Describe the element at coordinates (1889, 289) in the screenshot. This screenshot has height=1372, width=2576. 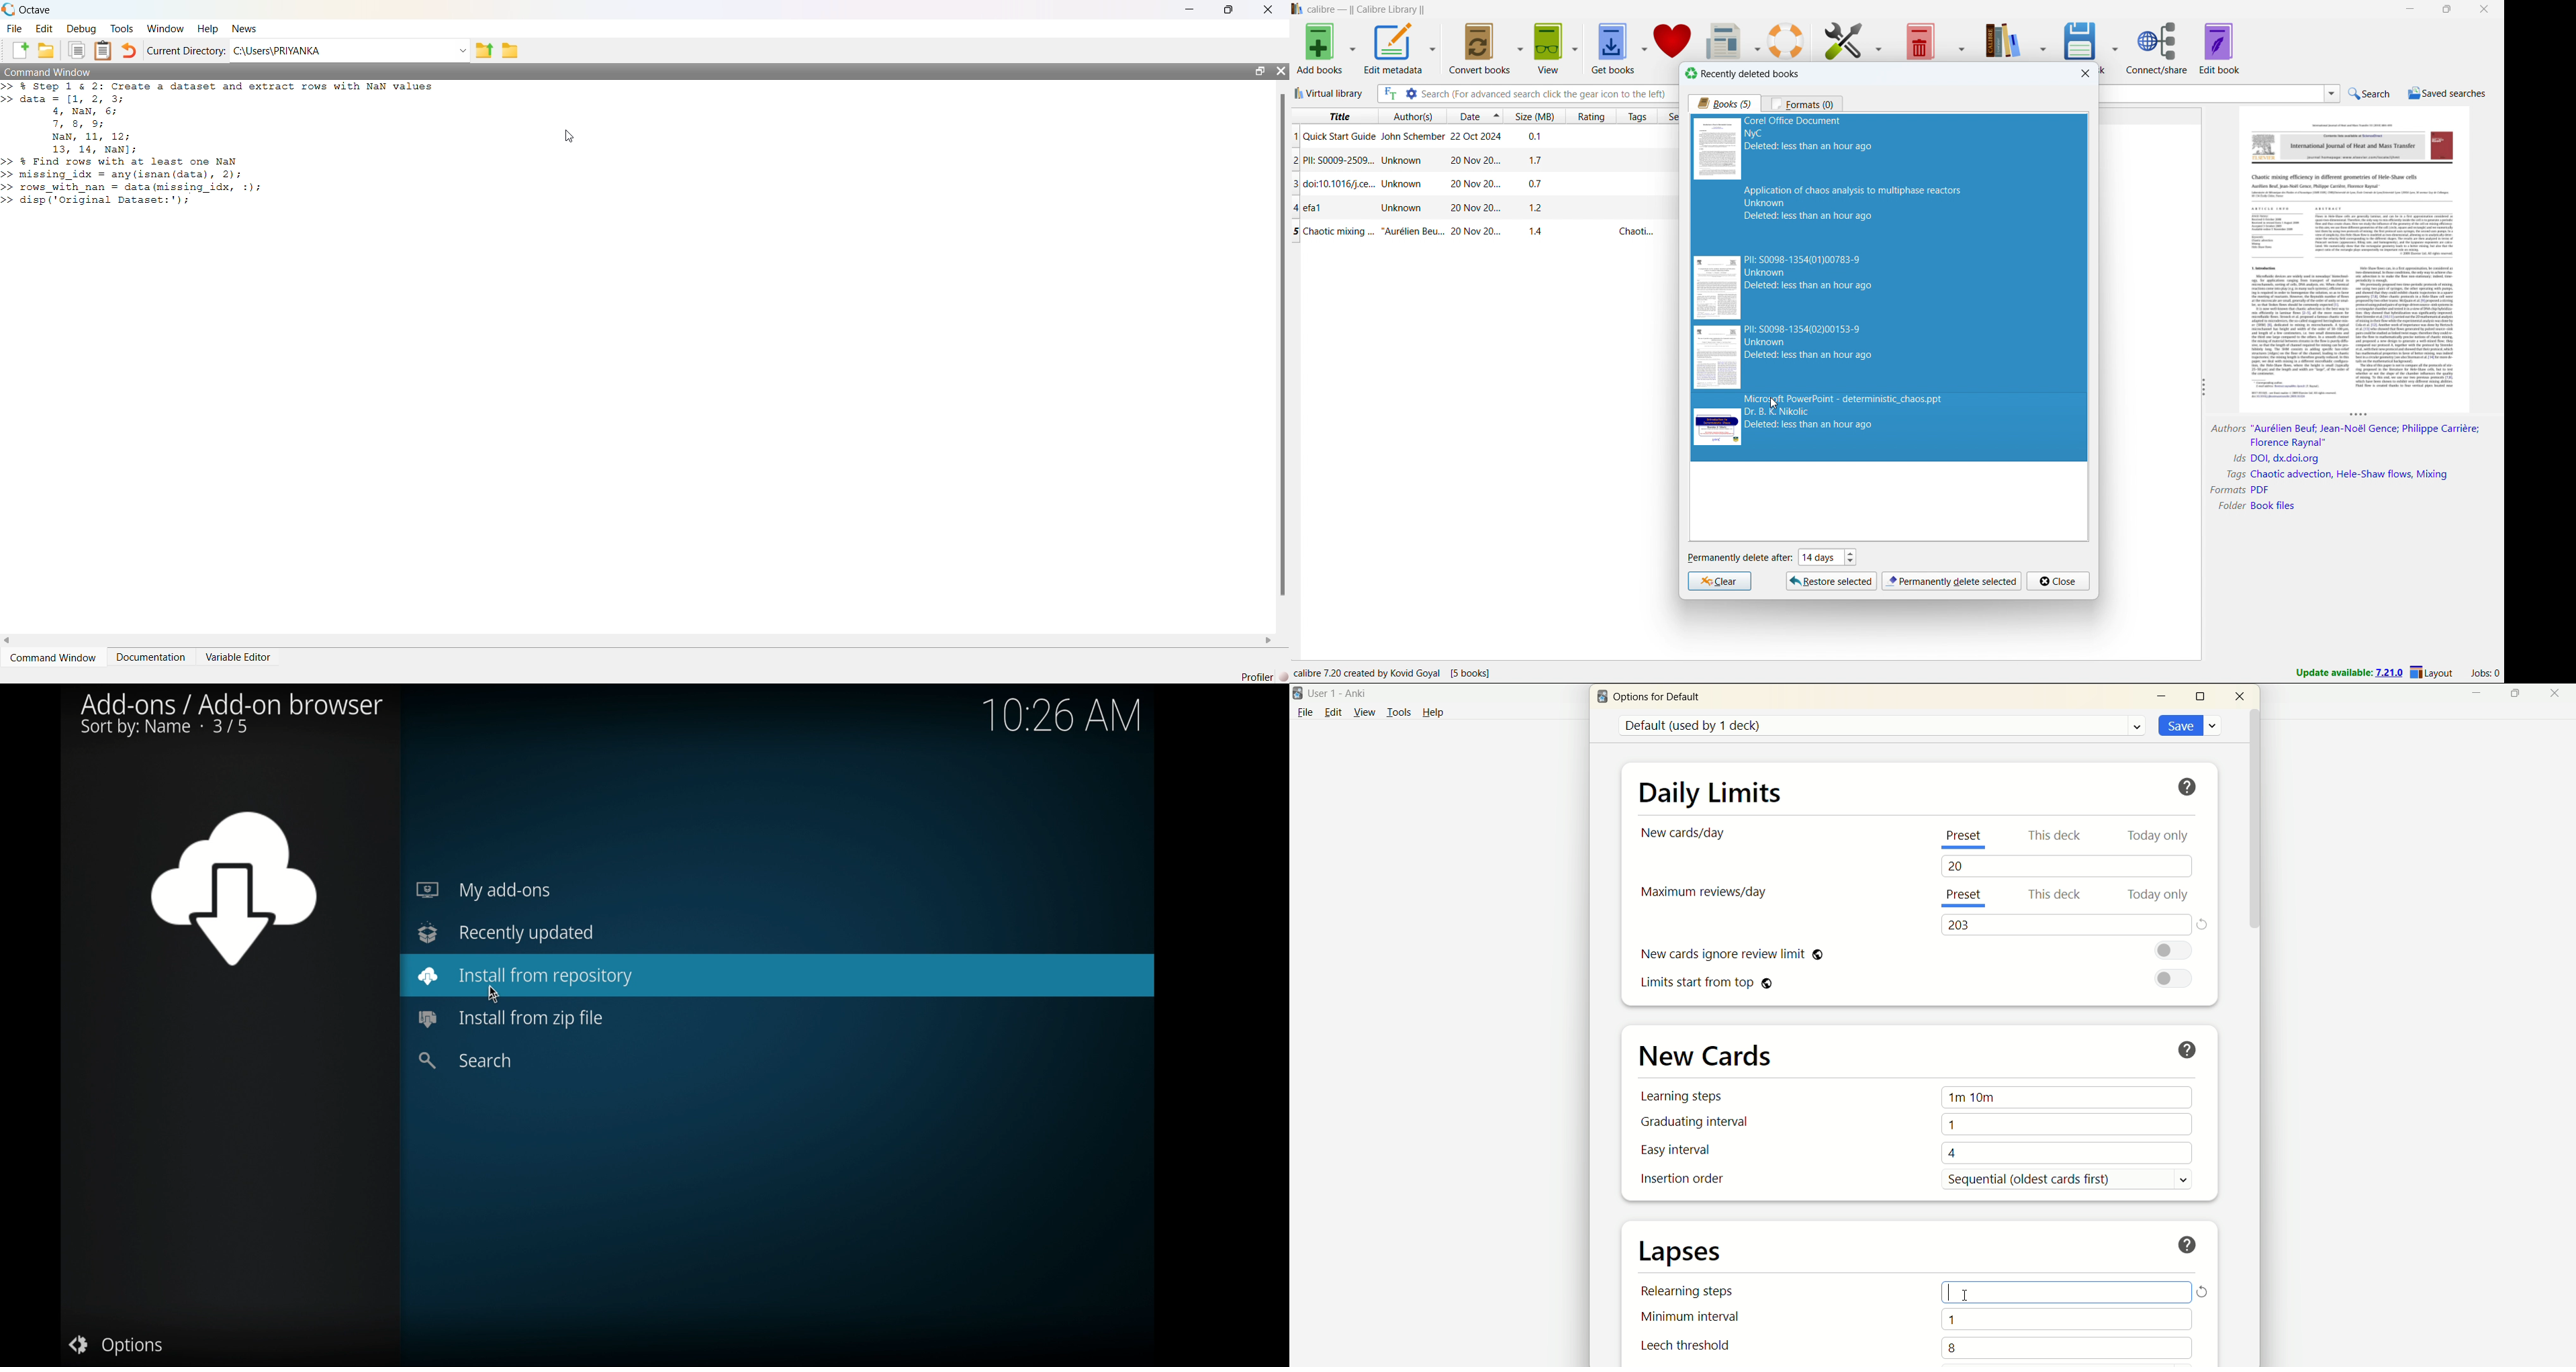
I see `5 books selected` at that location.